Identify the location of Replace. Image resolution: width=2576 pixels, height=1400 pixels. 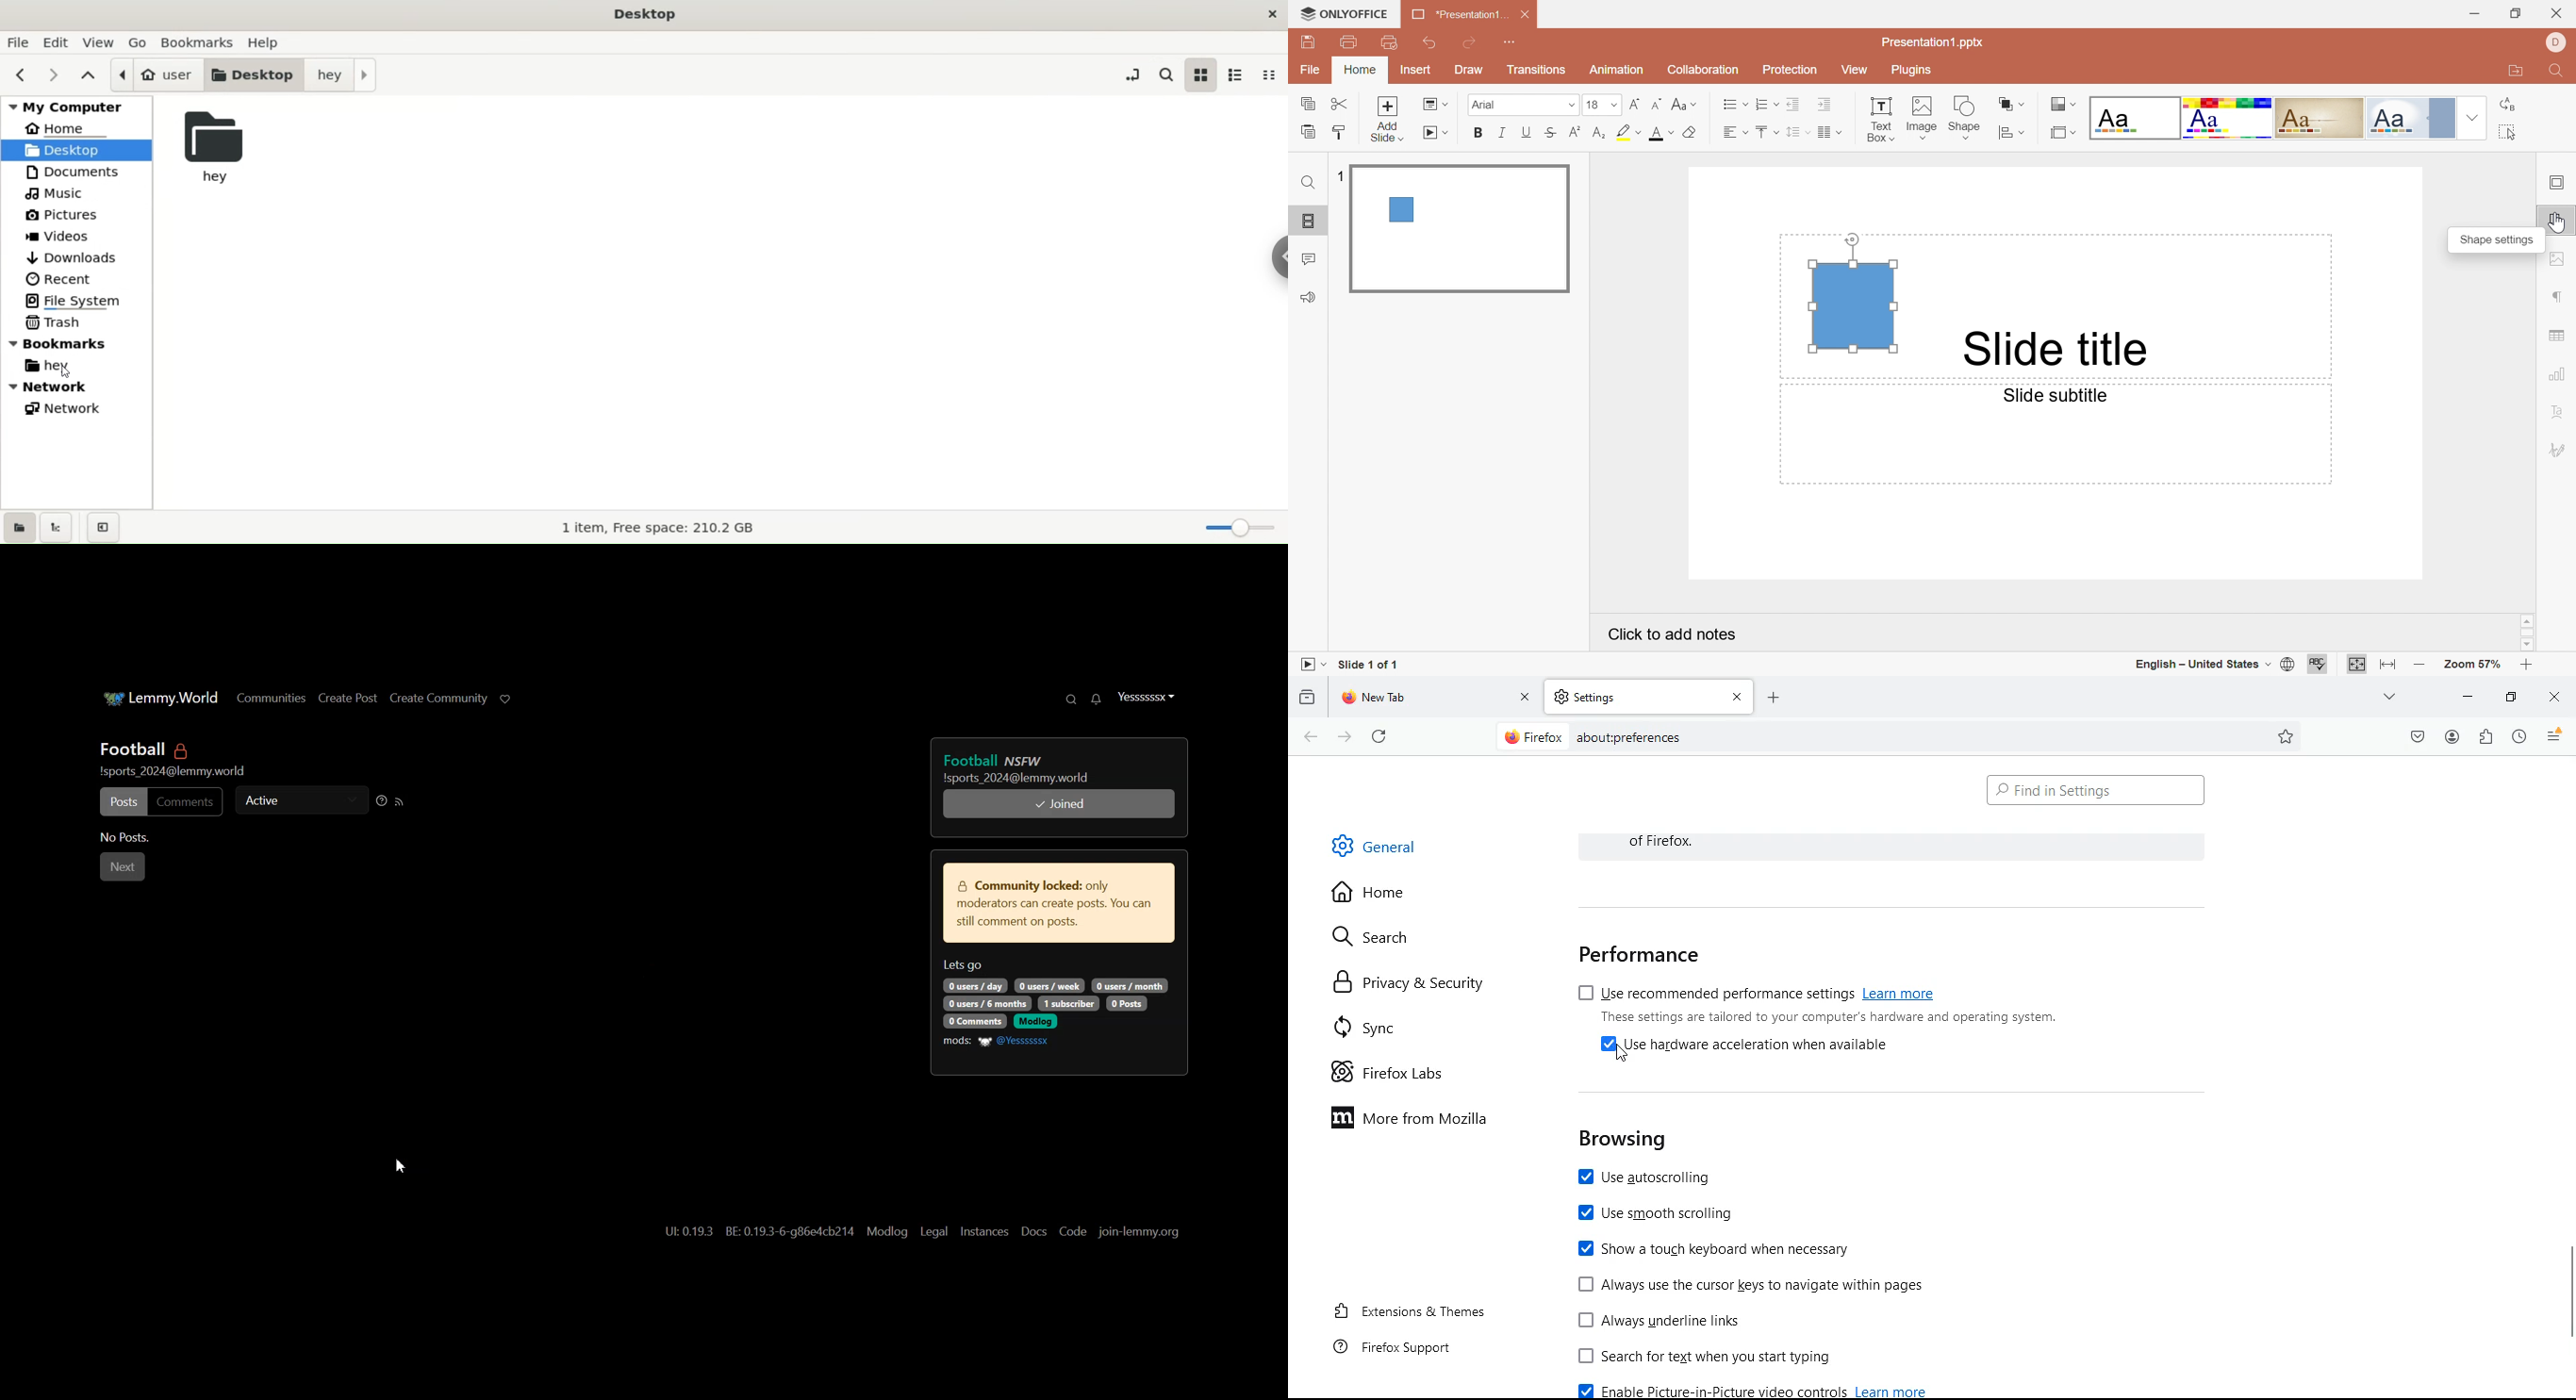
(2506, 101).